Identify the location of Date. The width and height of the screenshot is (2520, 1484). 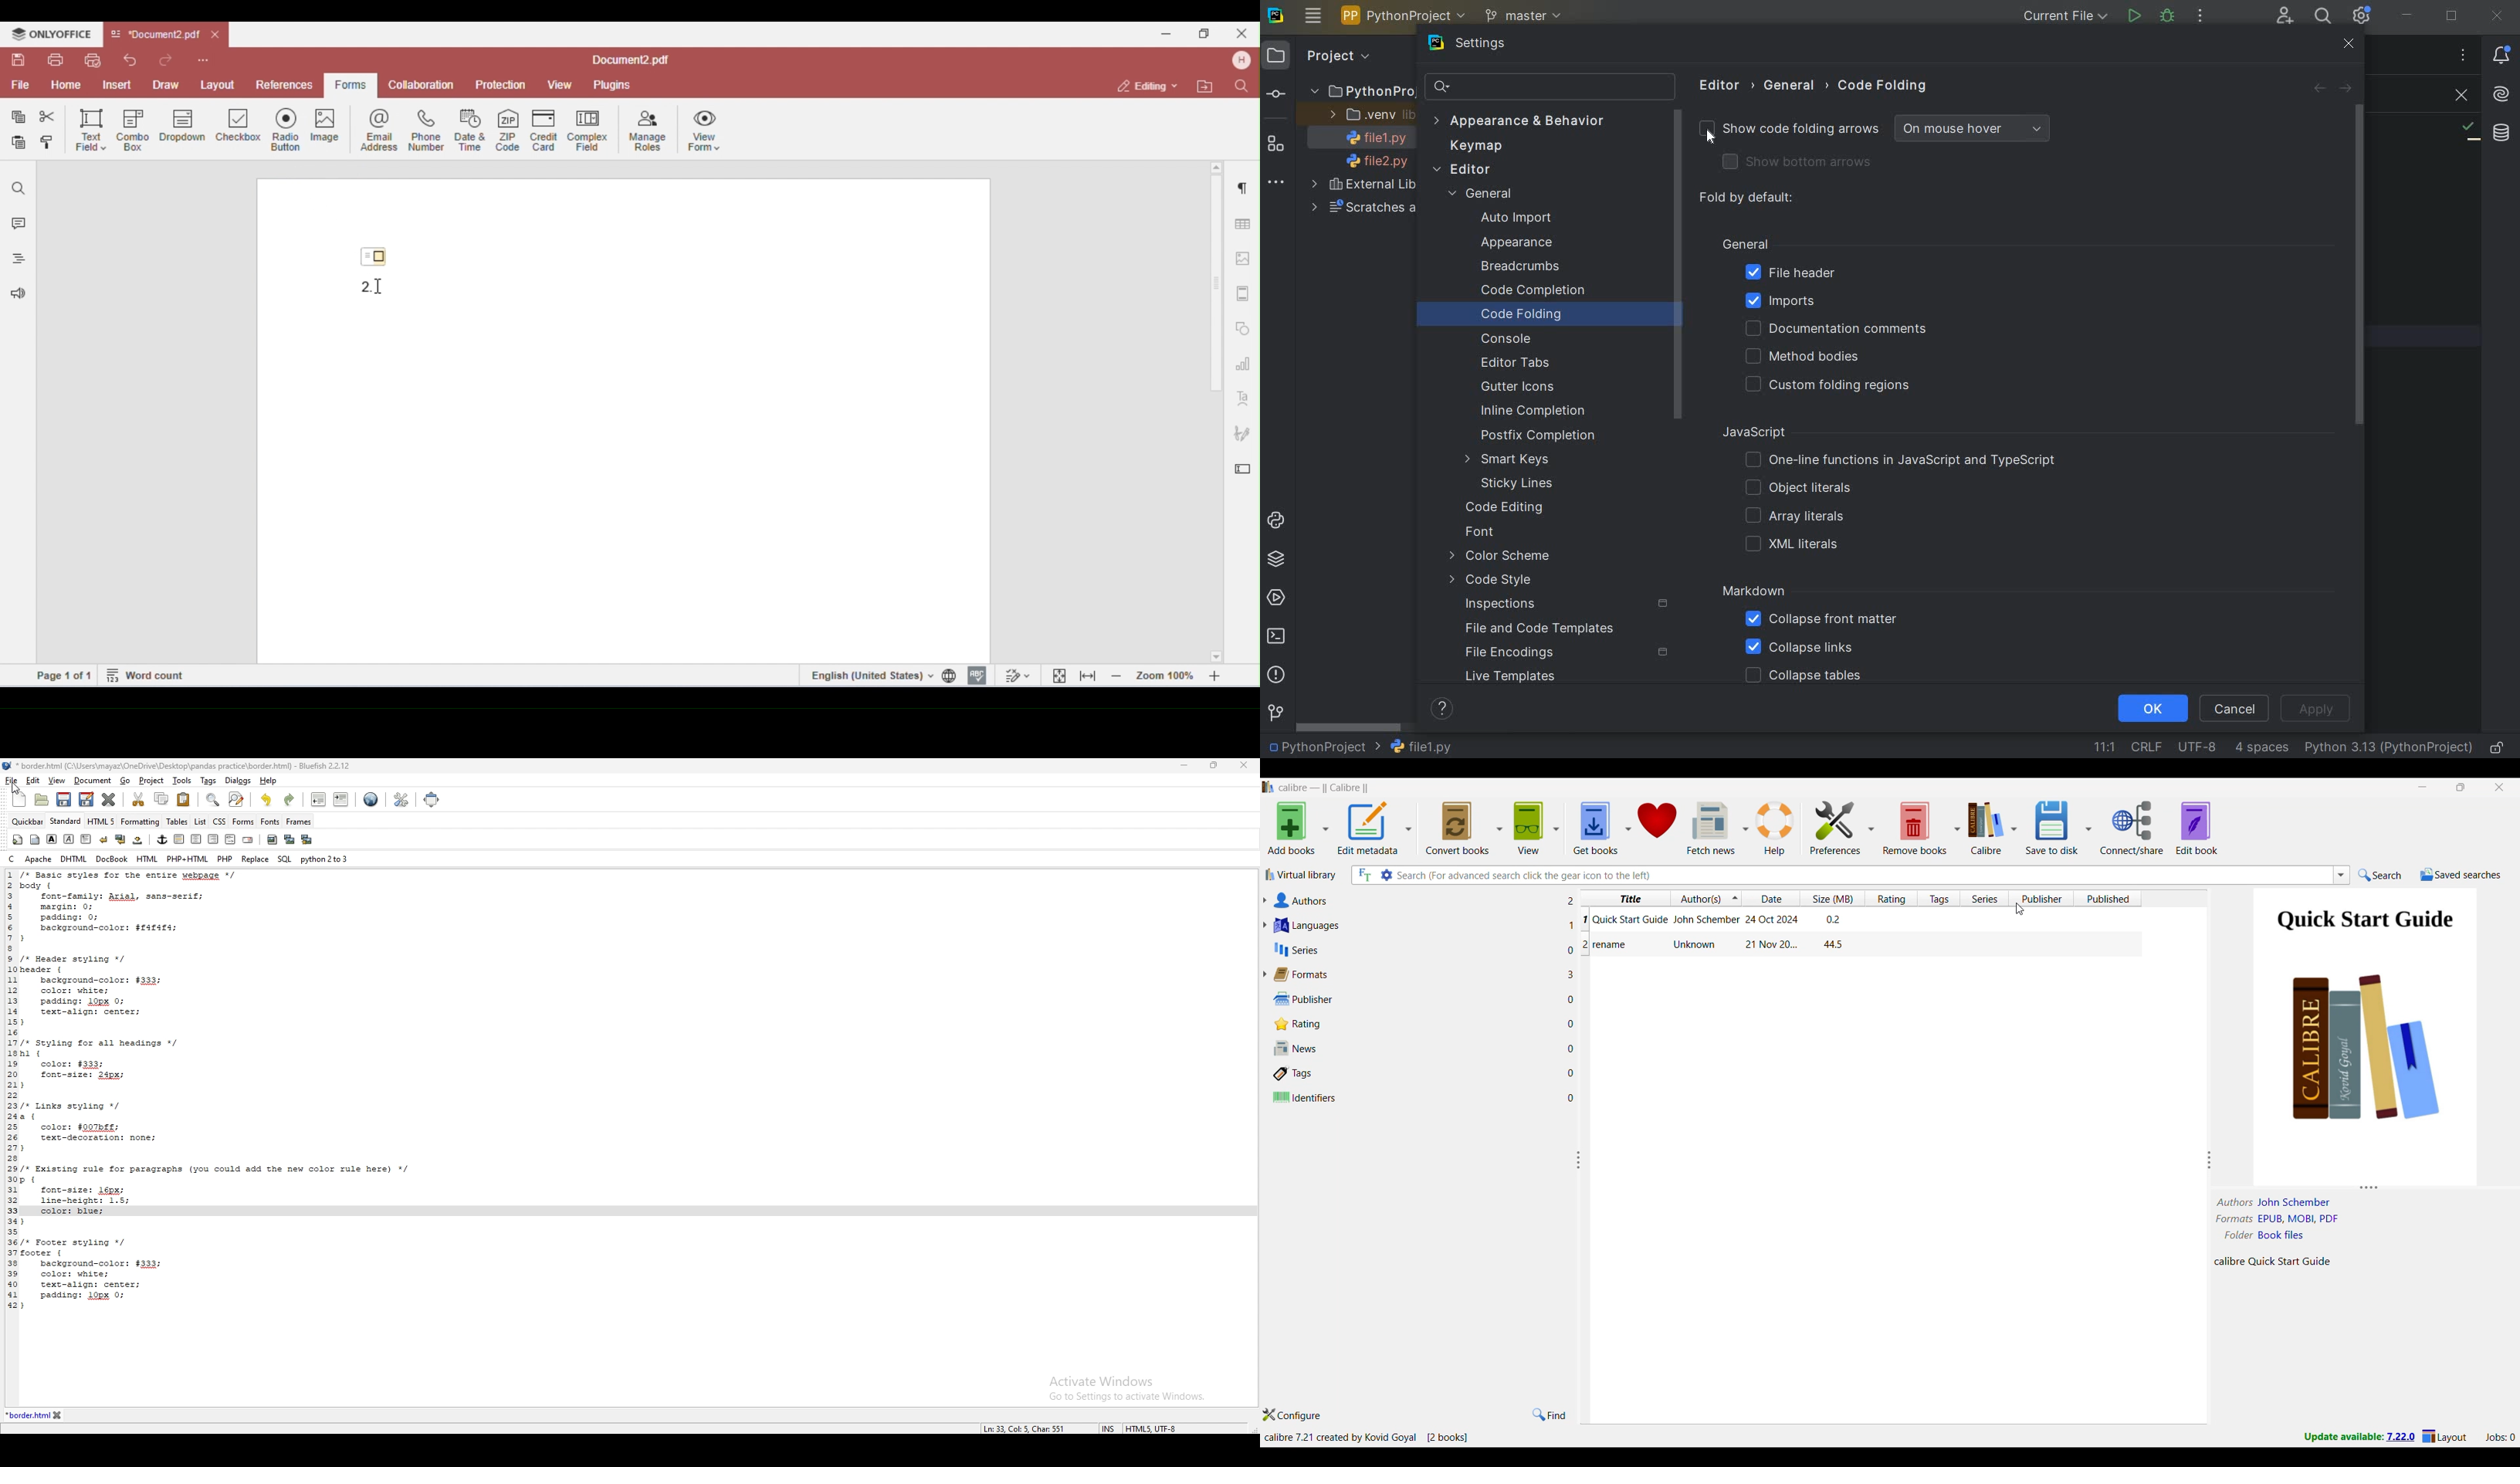
(1773, 918).